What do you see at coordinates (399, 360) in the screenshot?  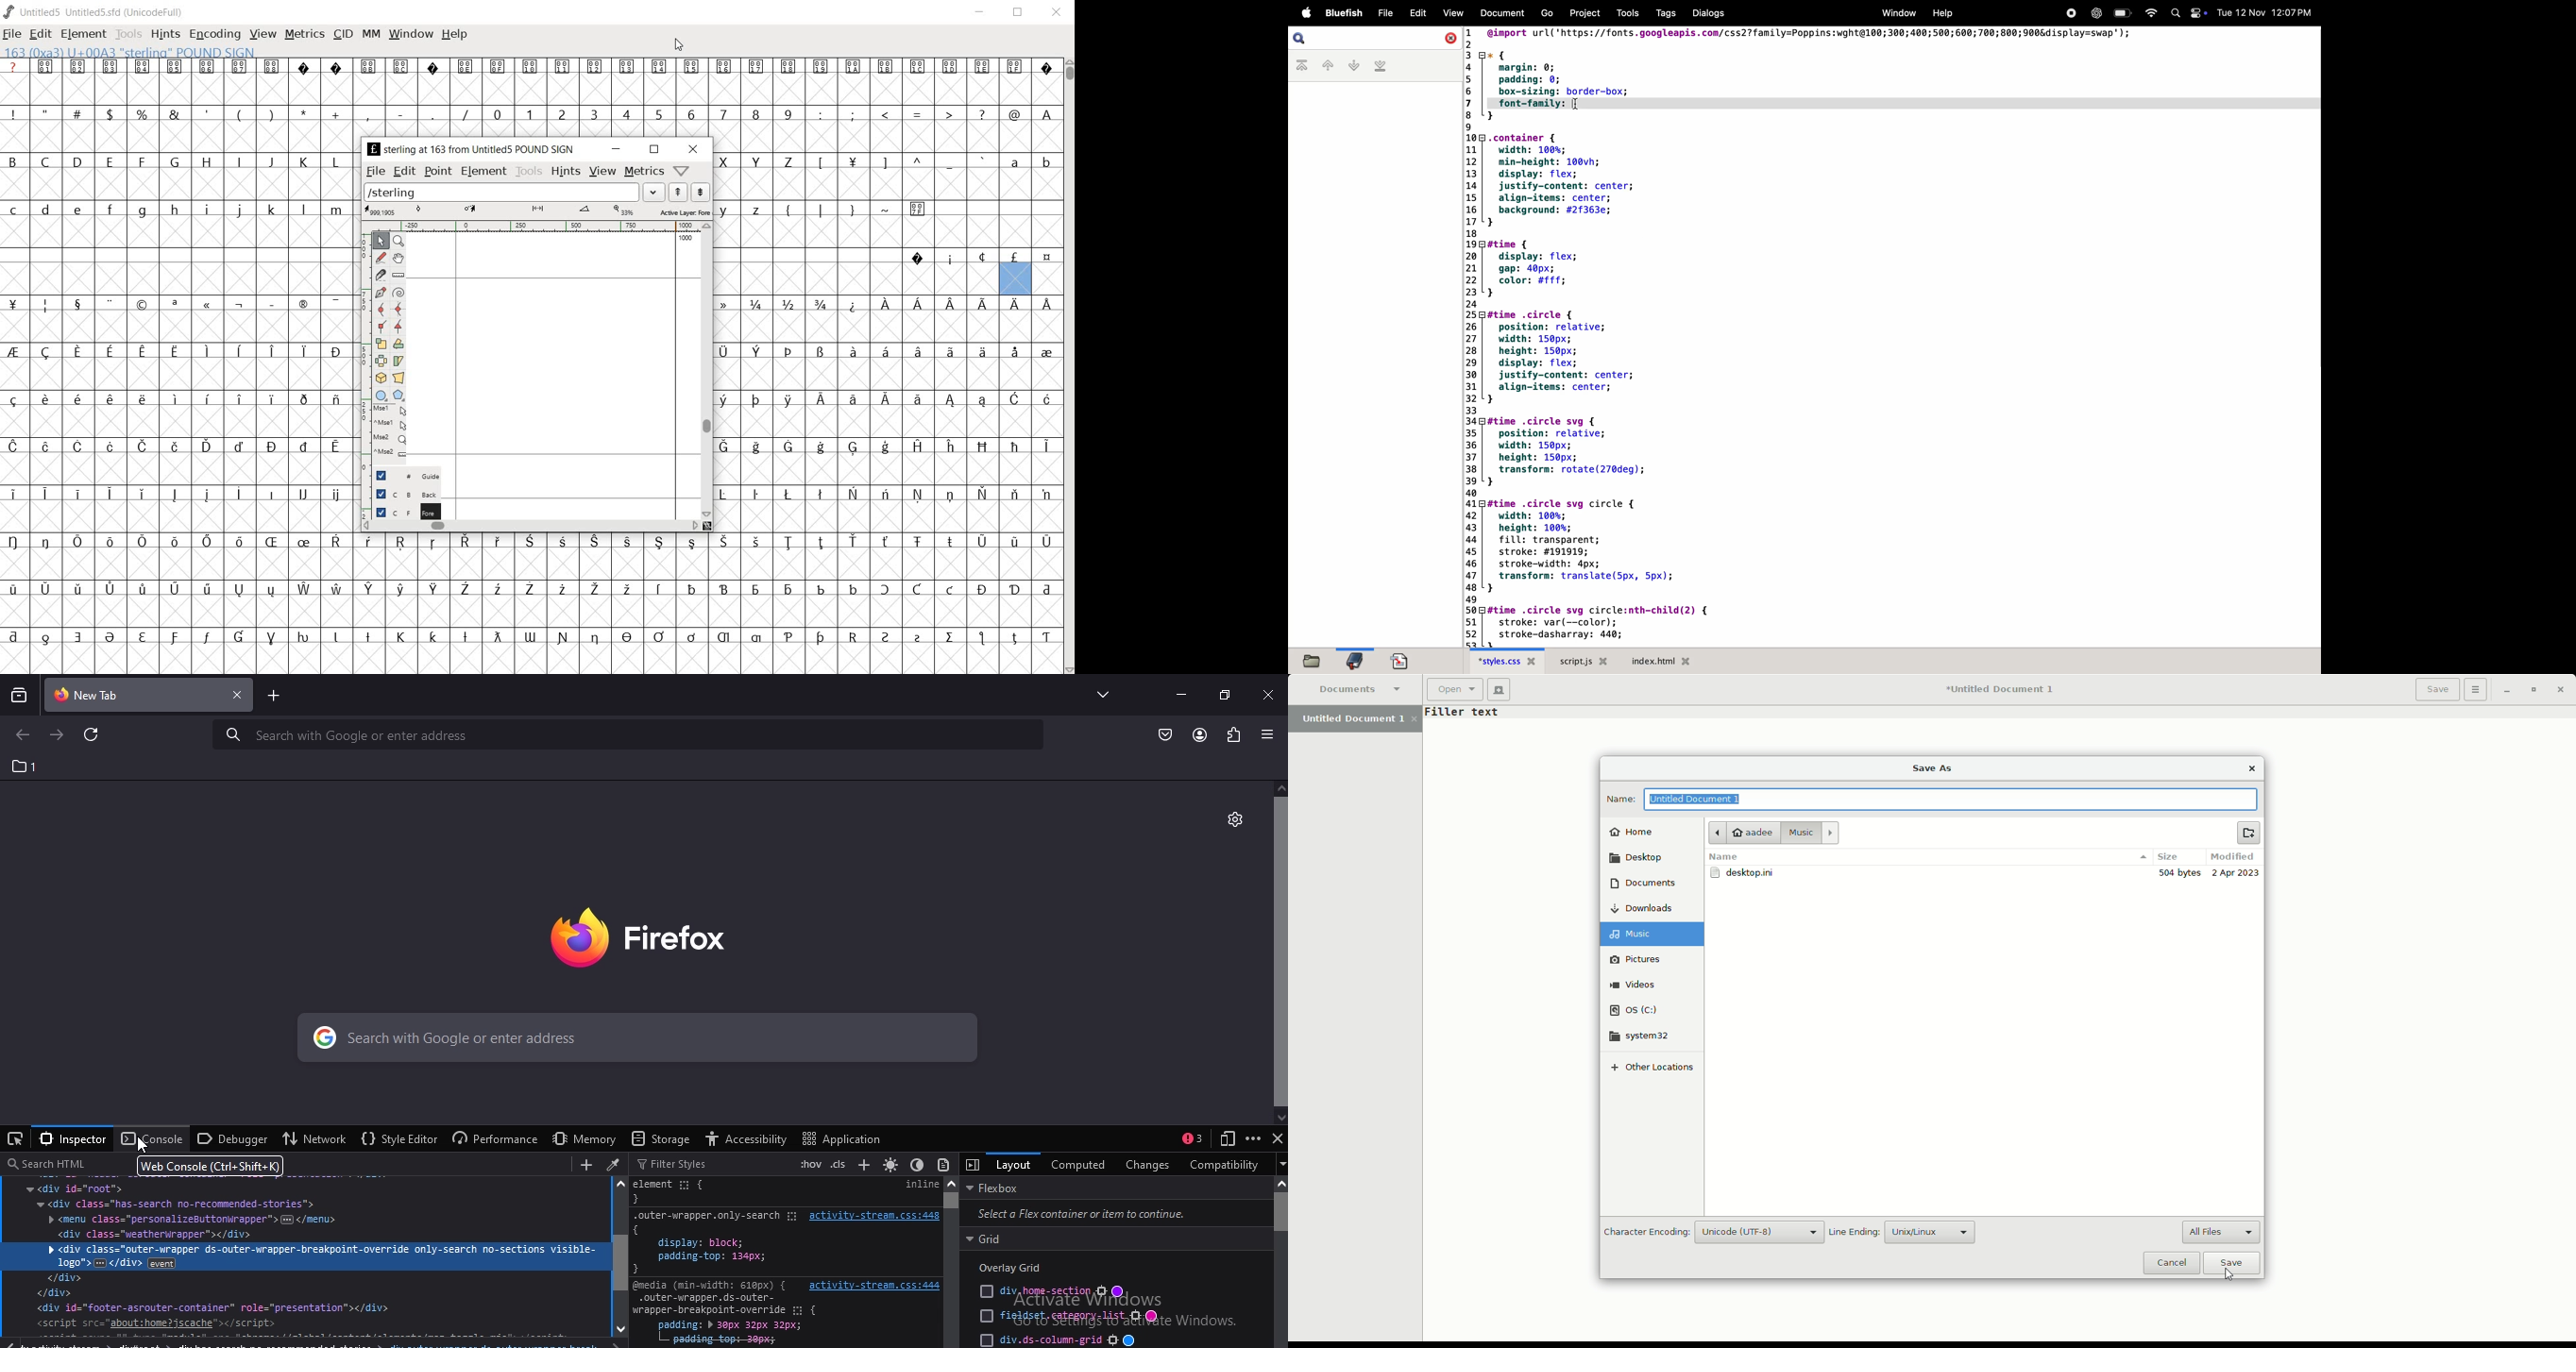 I see `Skew` at bounding box center [399, 360].